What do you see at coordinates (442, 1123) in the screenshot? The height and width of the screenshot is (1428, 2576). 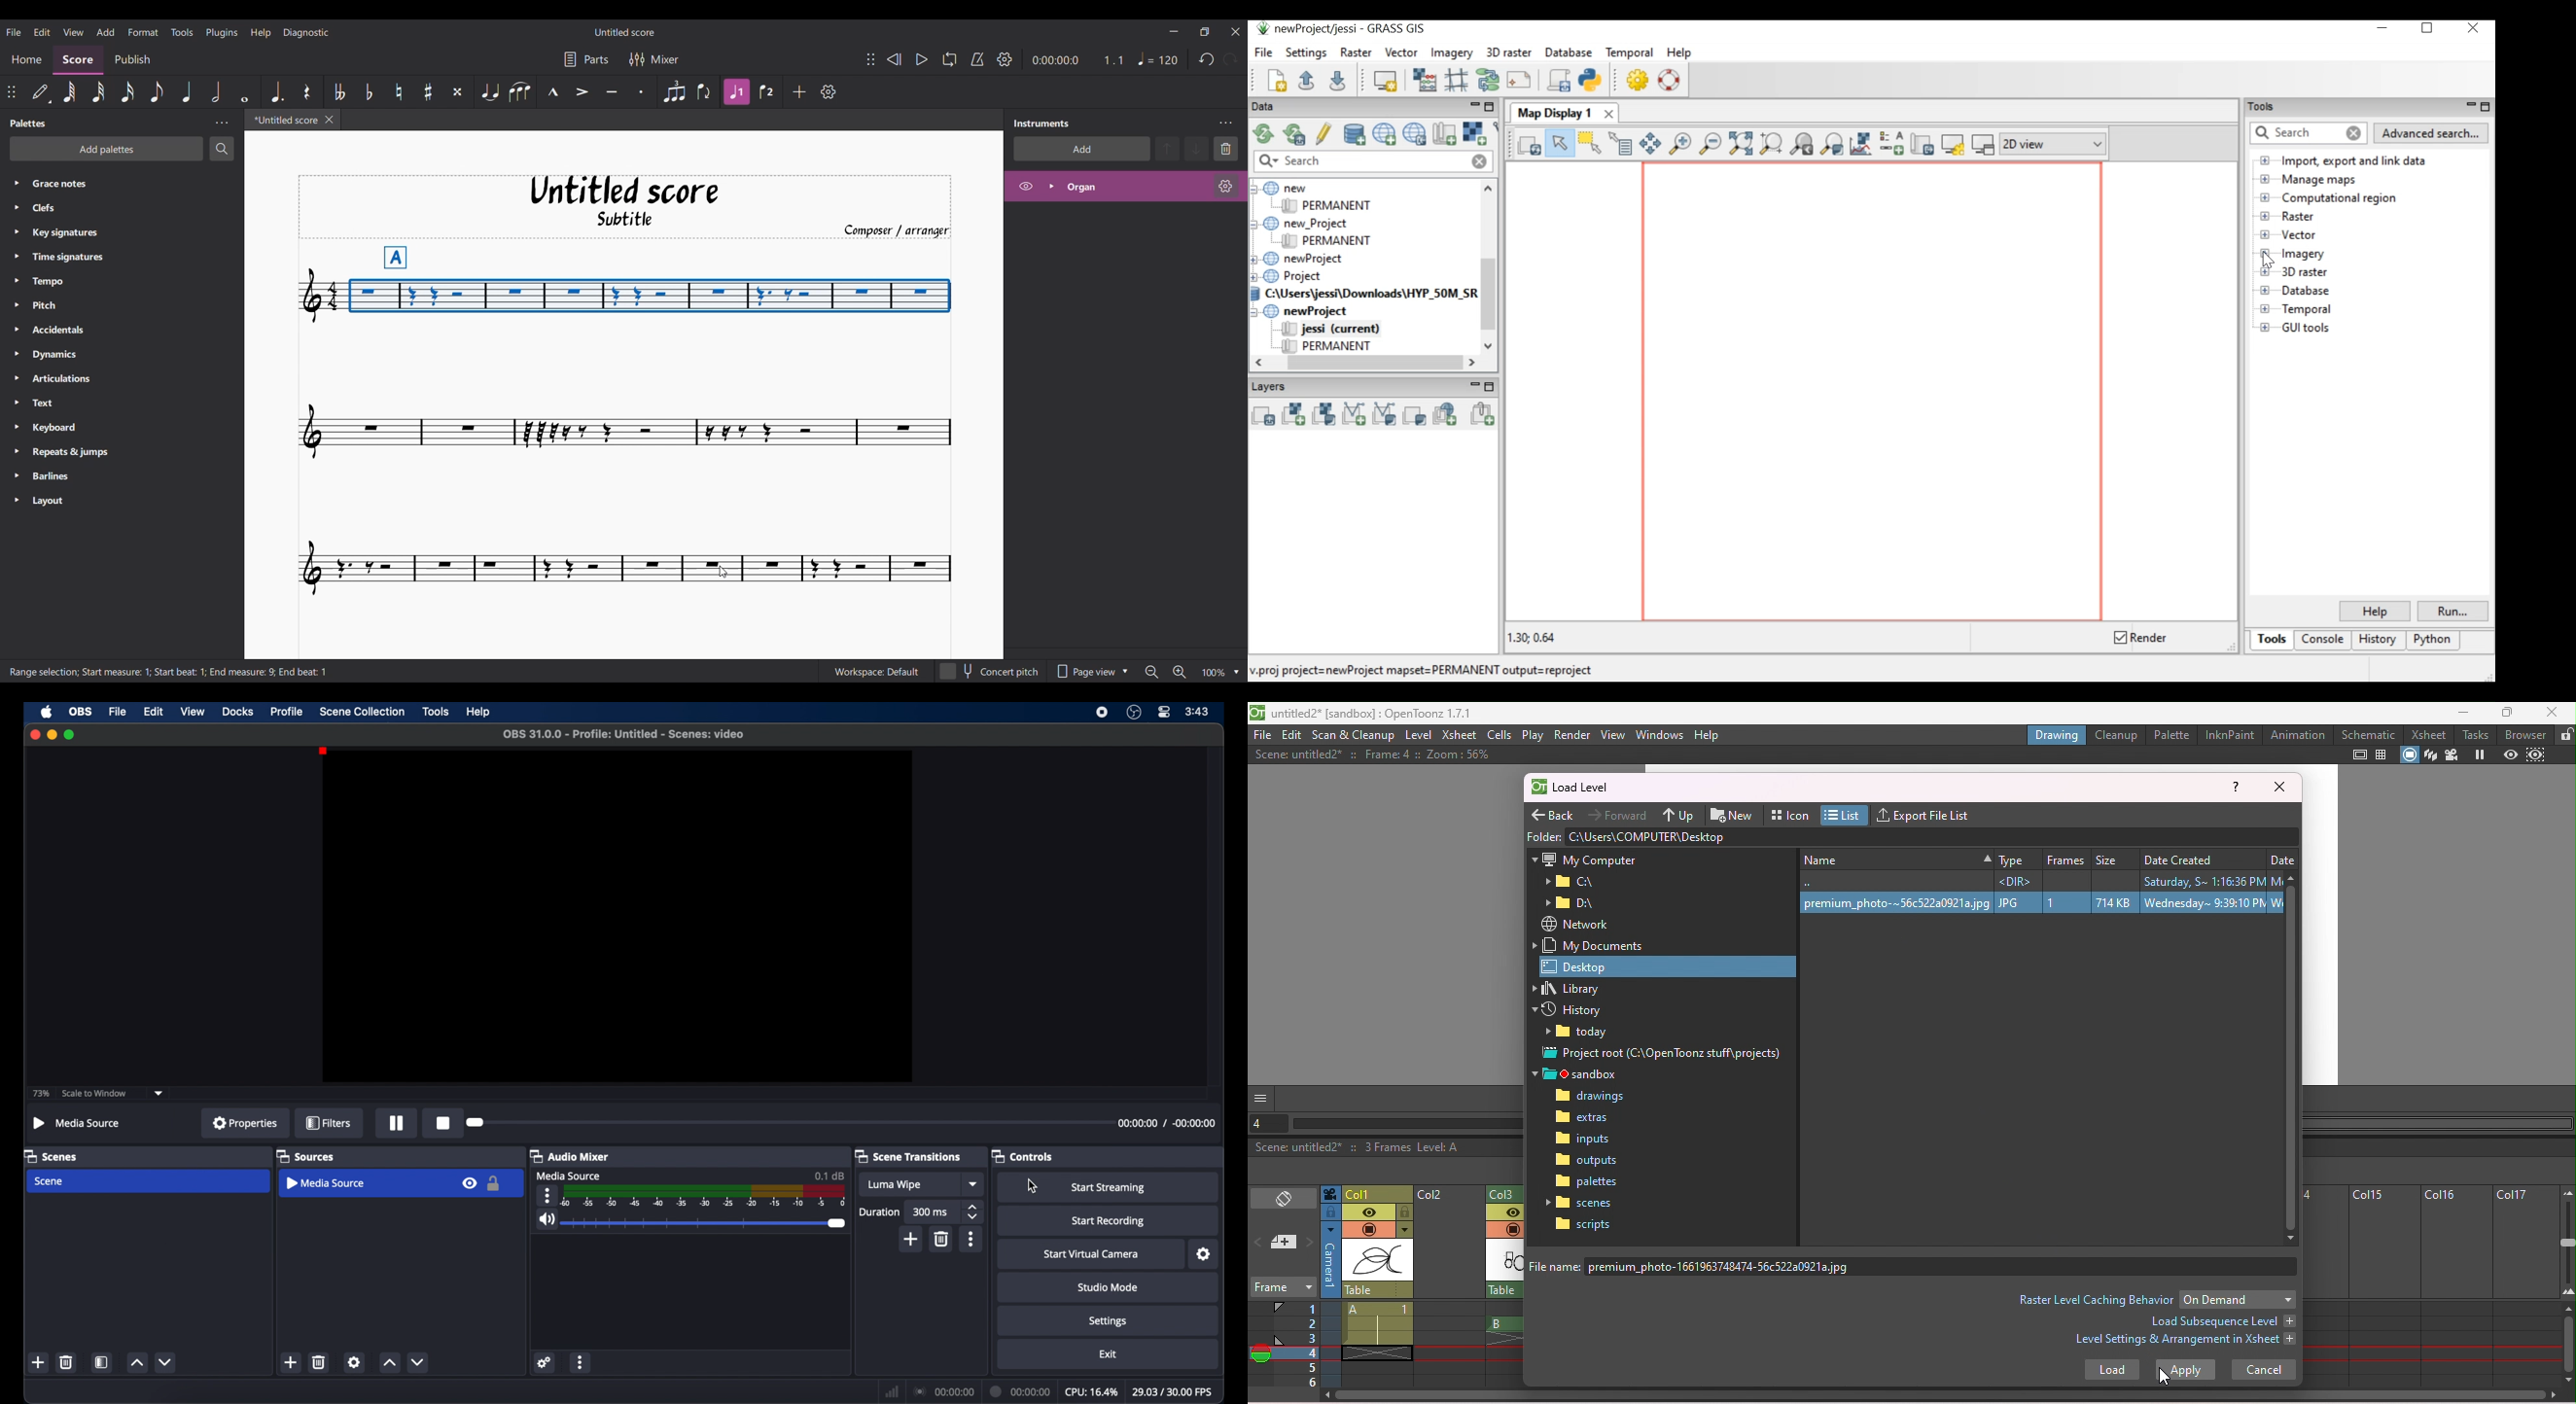 I see `stop` at bounding box center [442, 1123].